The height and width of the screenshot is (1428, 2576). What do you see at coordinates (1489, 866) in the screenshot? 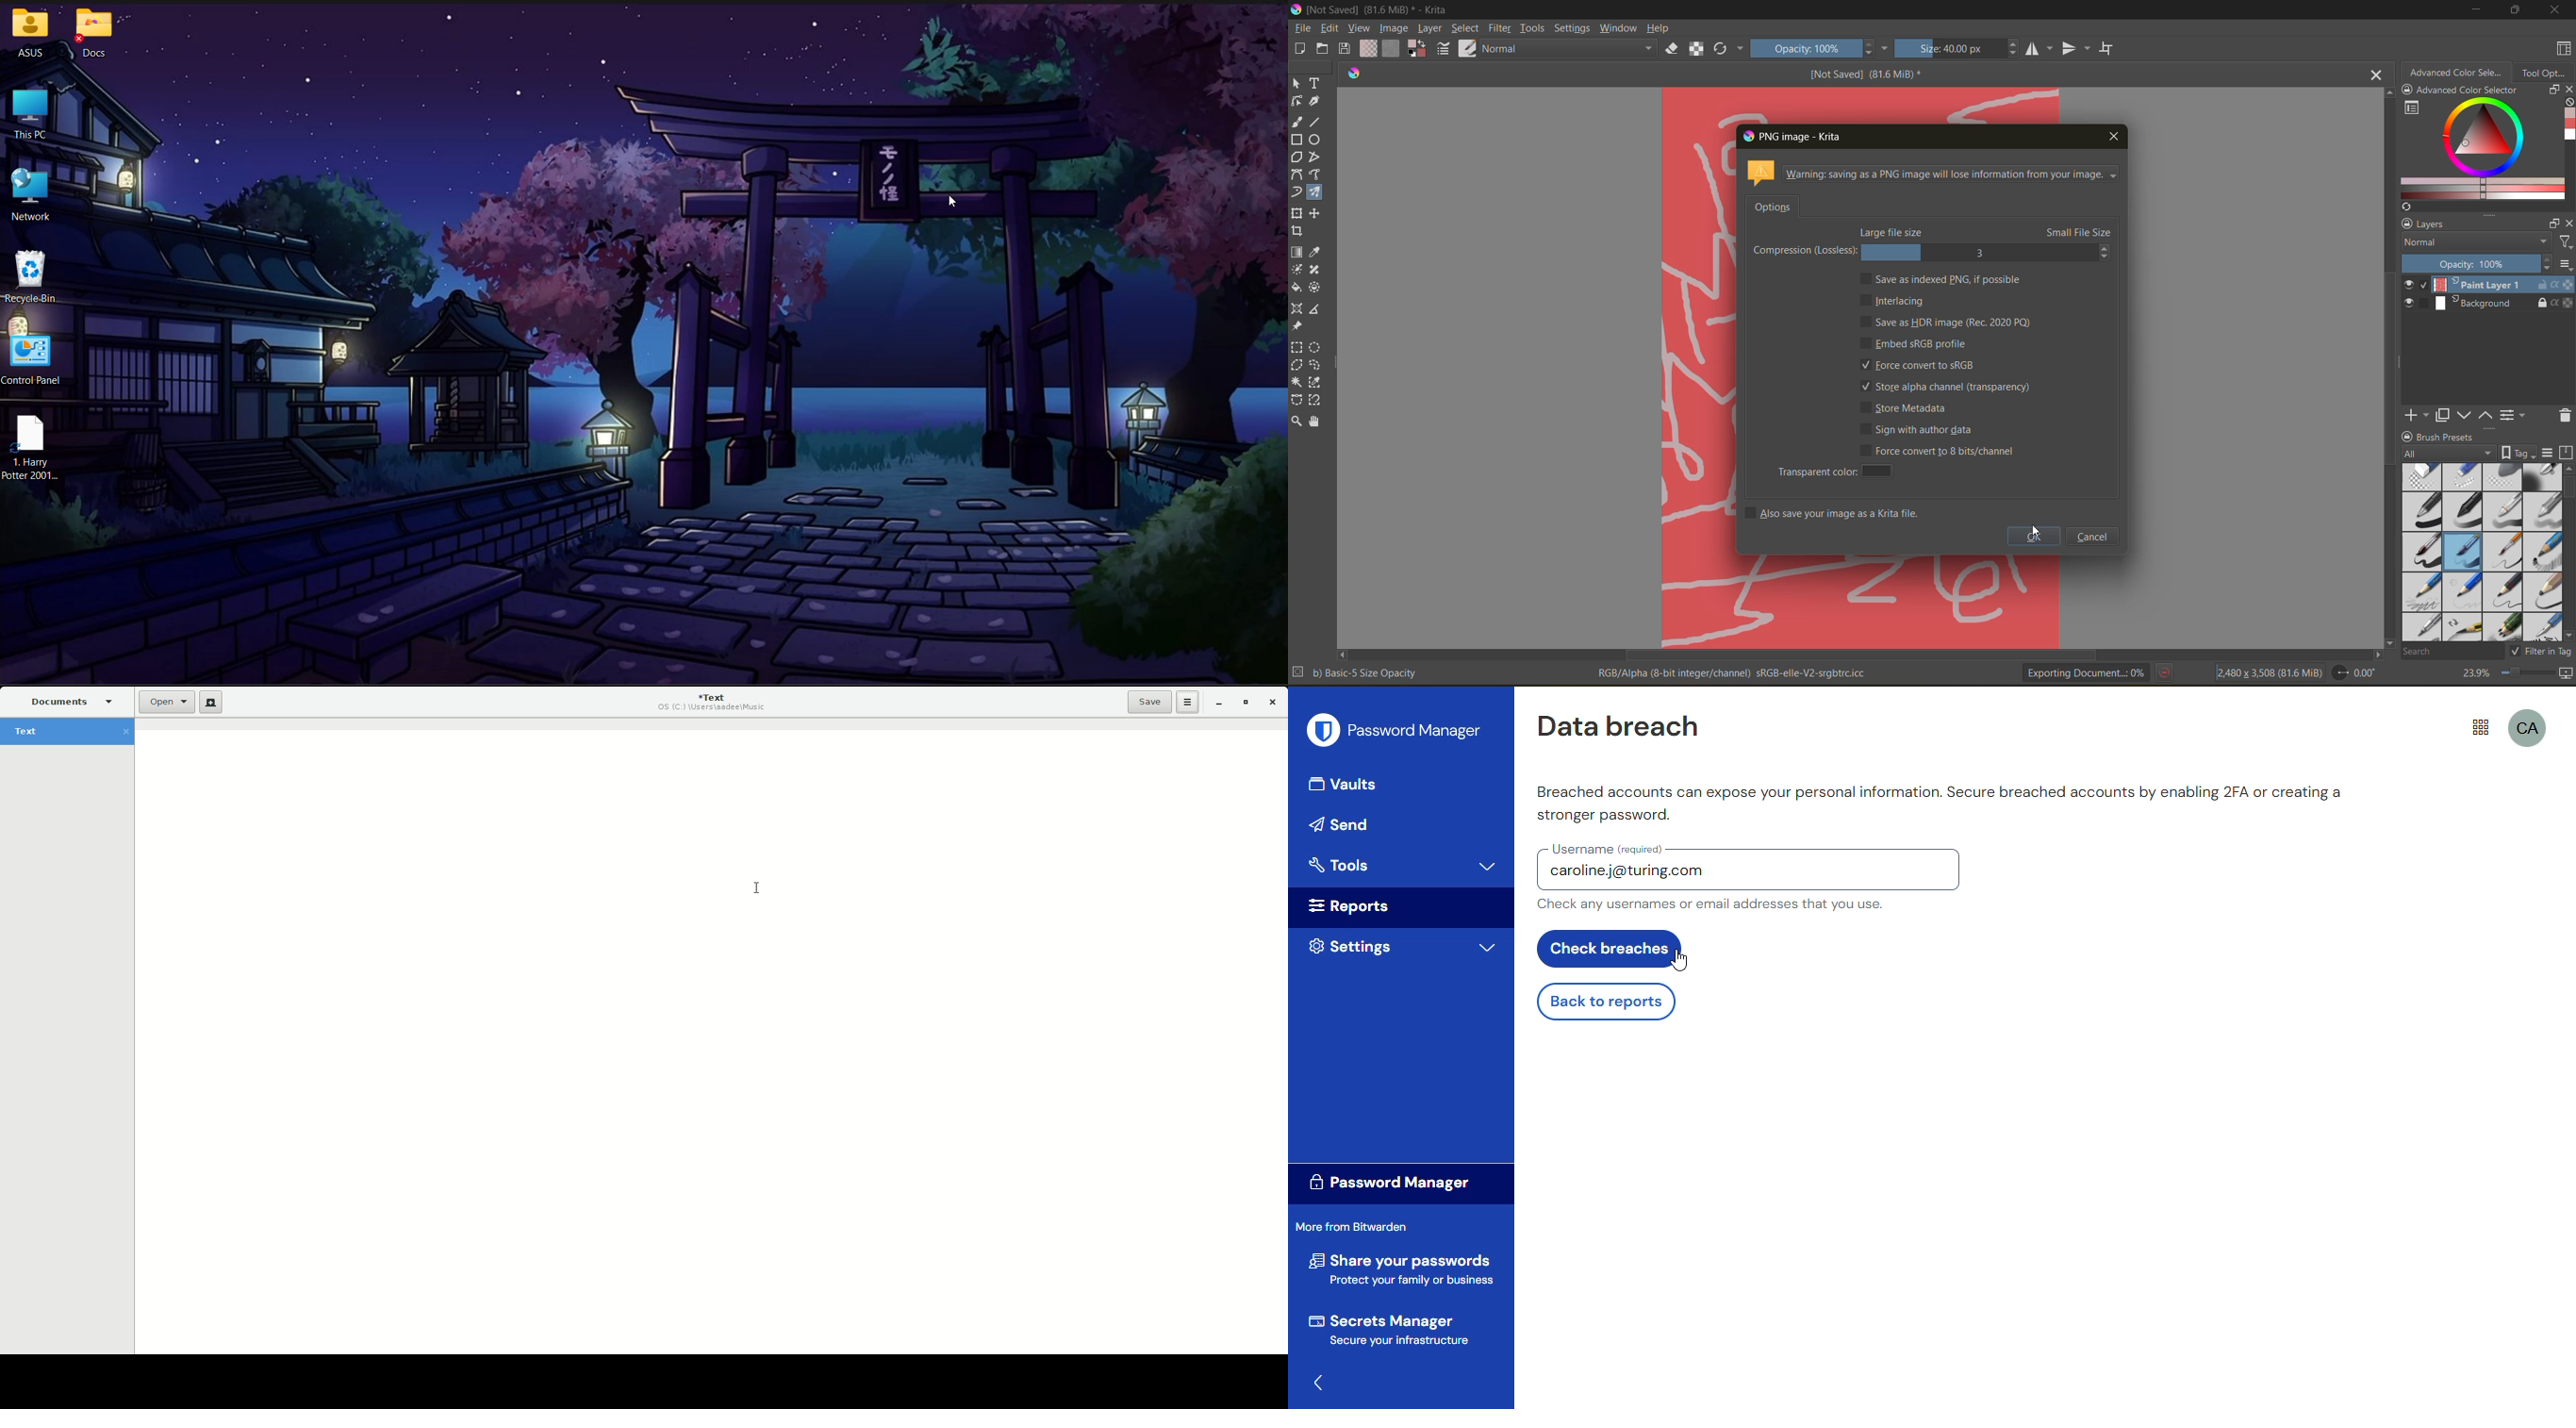
I see `toggle expand` at bounding box center [1489, 866].